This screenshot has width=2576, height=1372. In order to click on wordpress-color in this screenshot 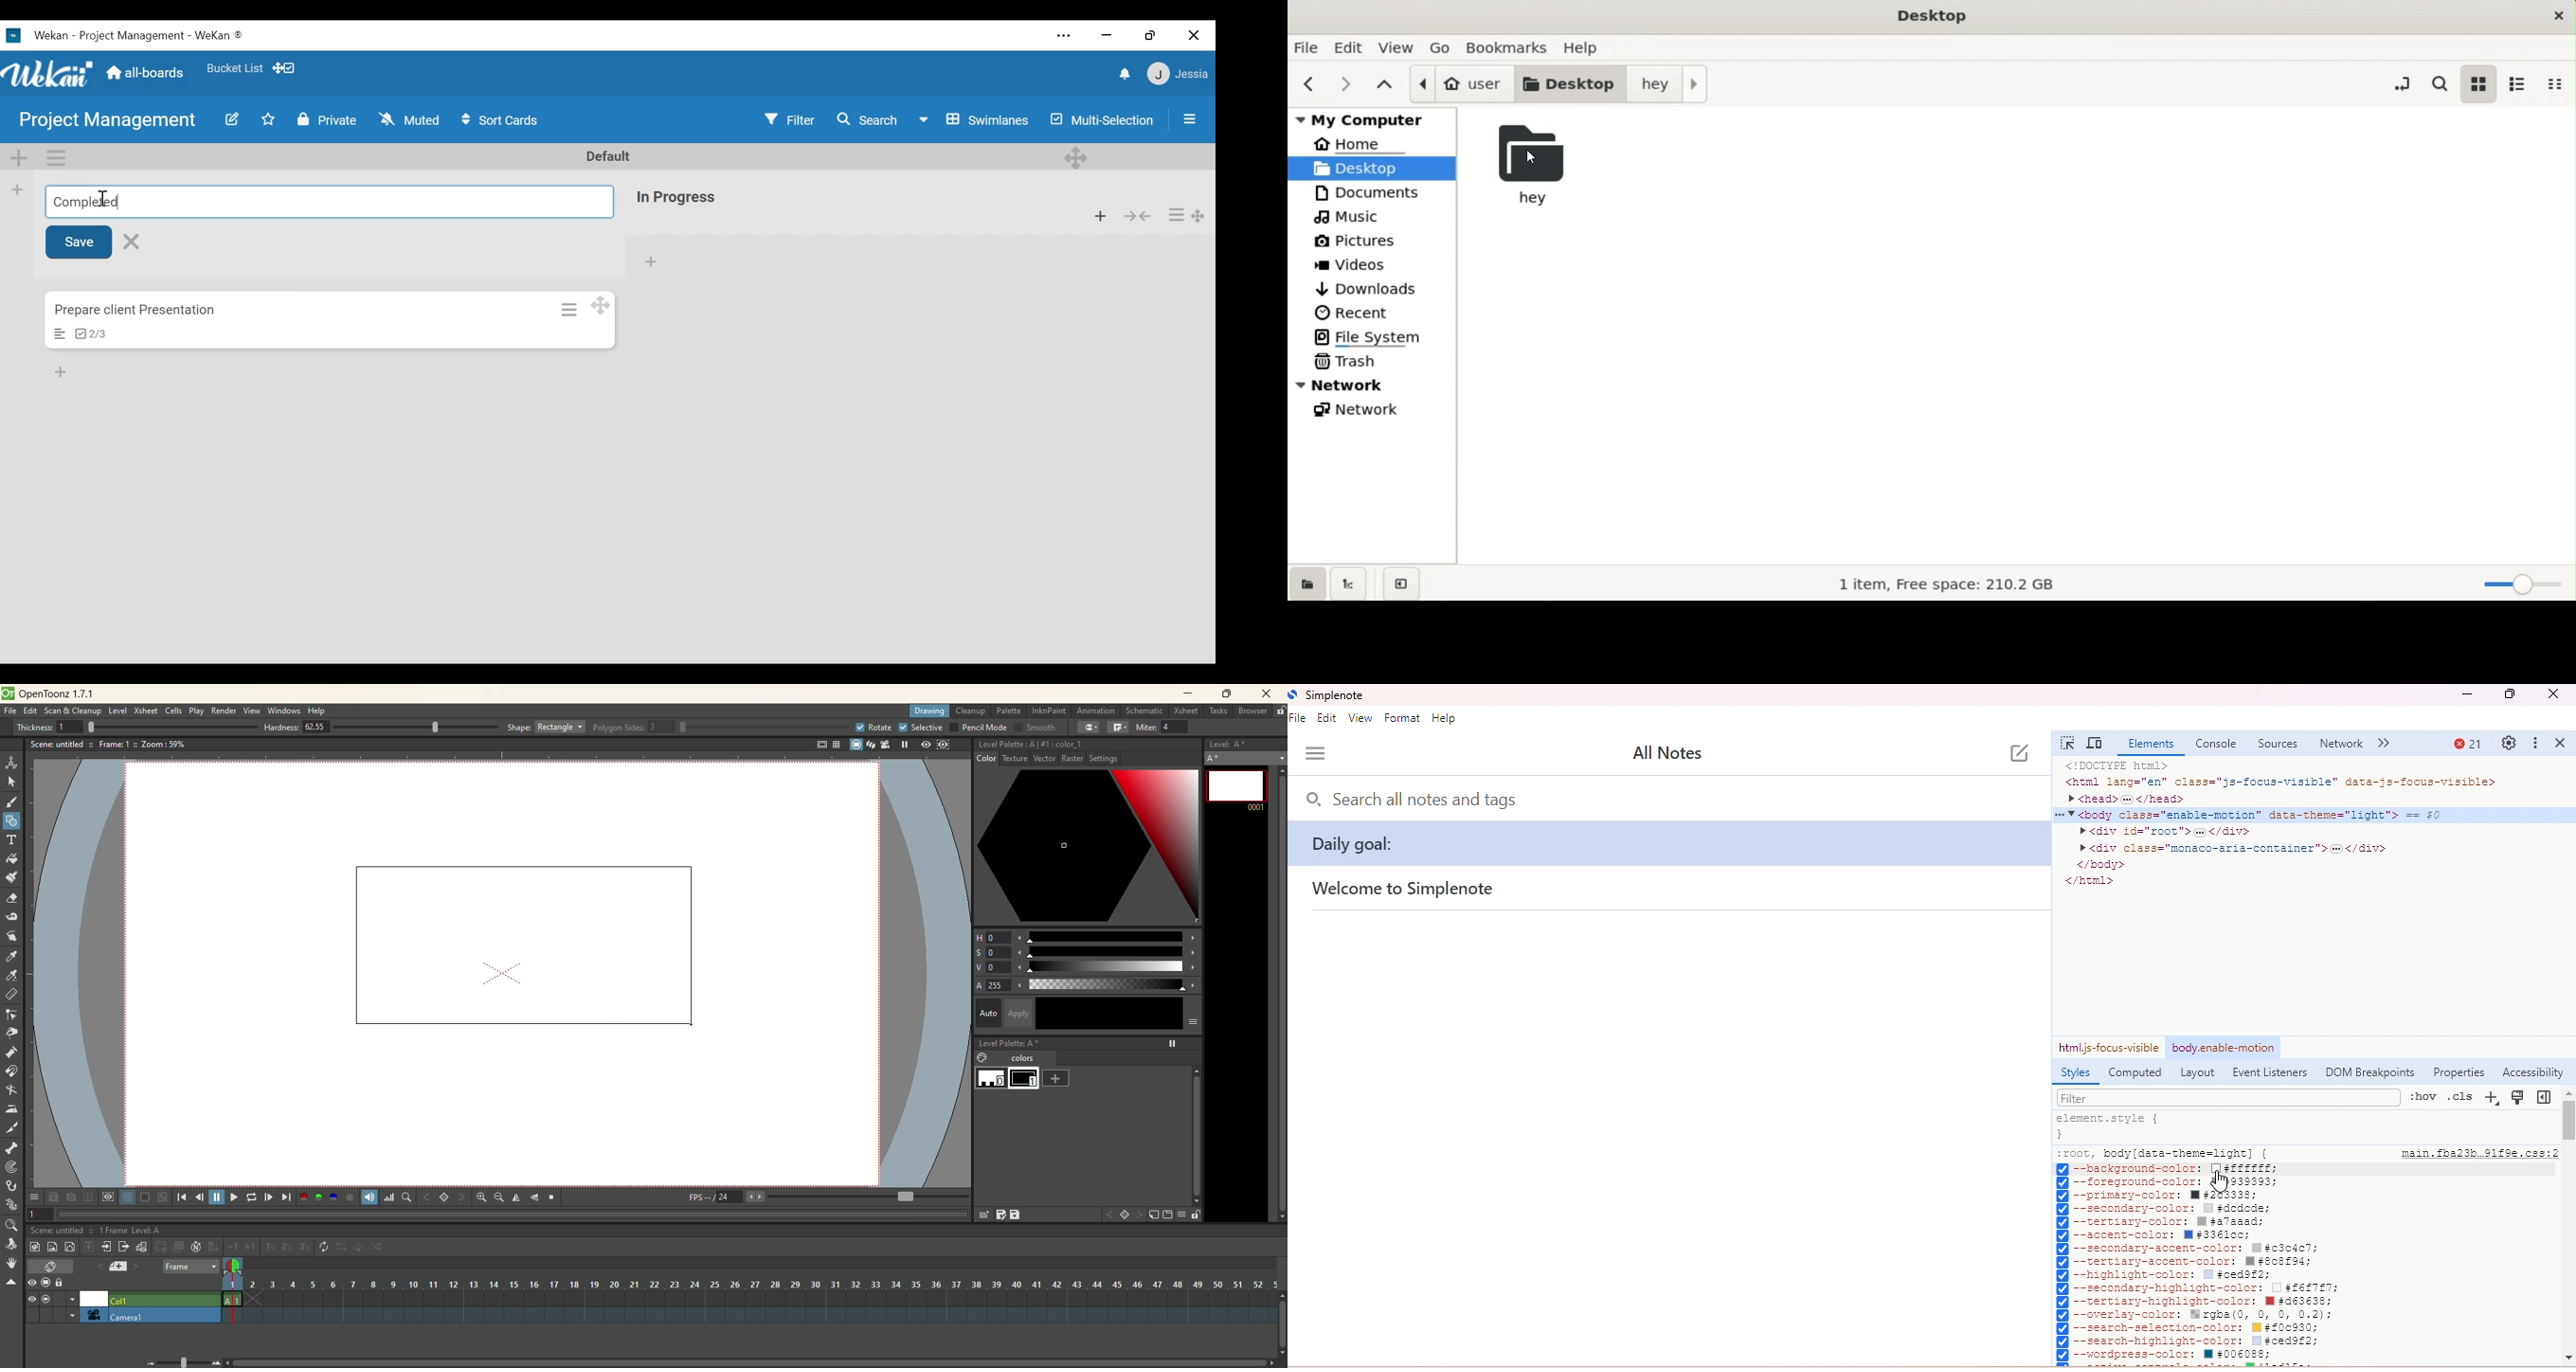, I will do `click(2175, 1355)`.